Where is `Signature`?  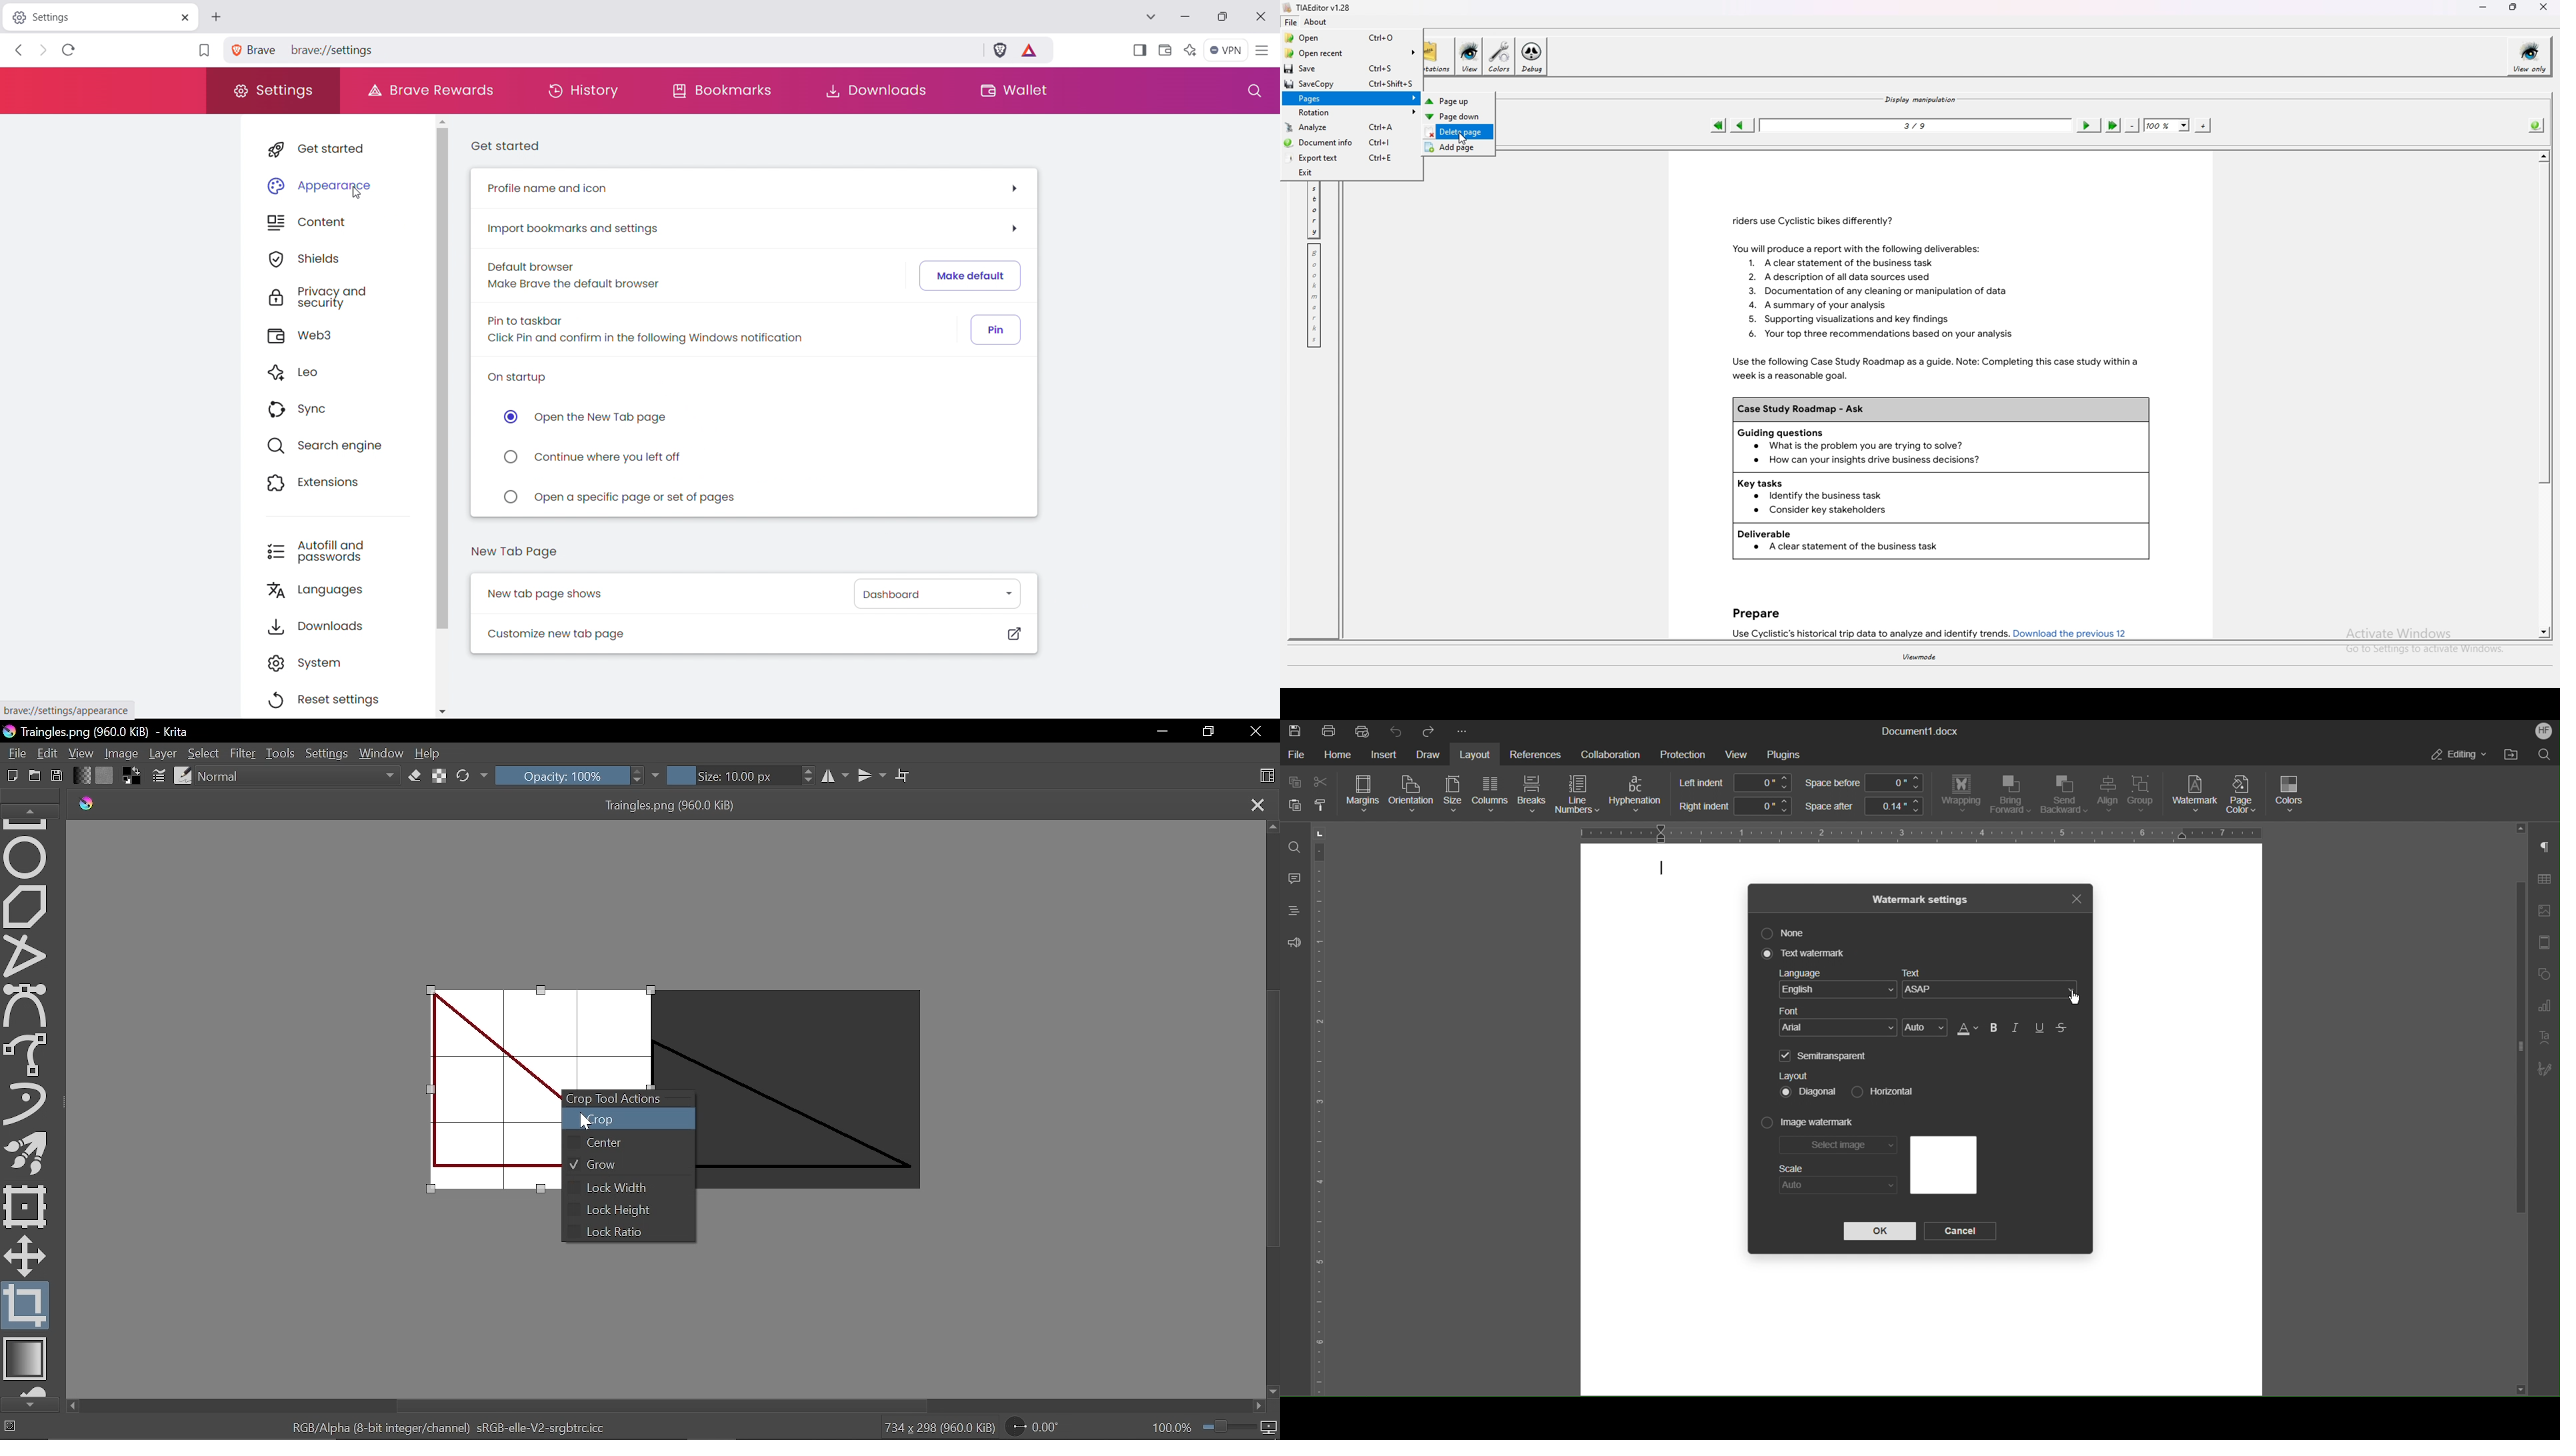
Signature is located at coordinates (2545, 1069).